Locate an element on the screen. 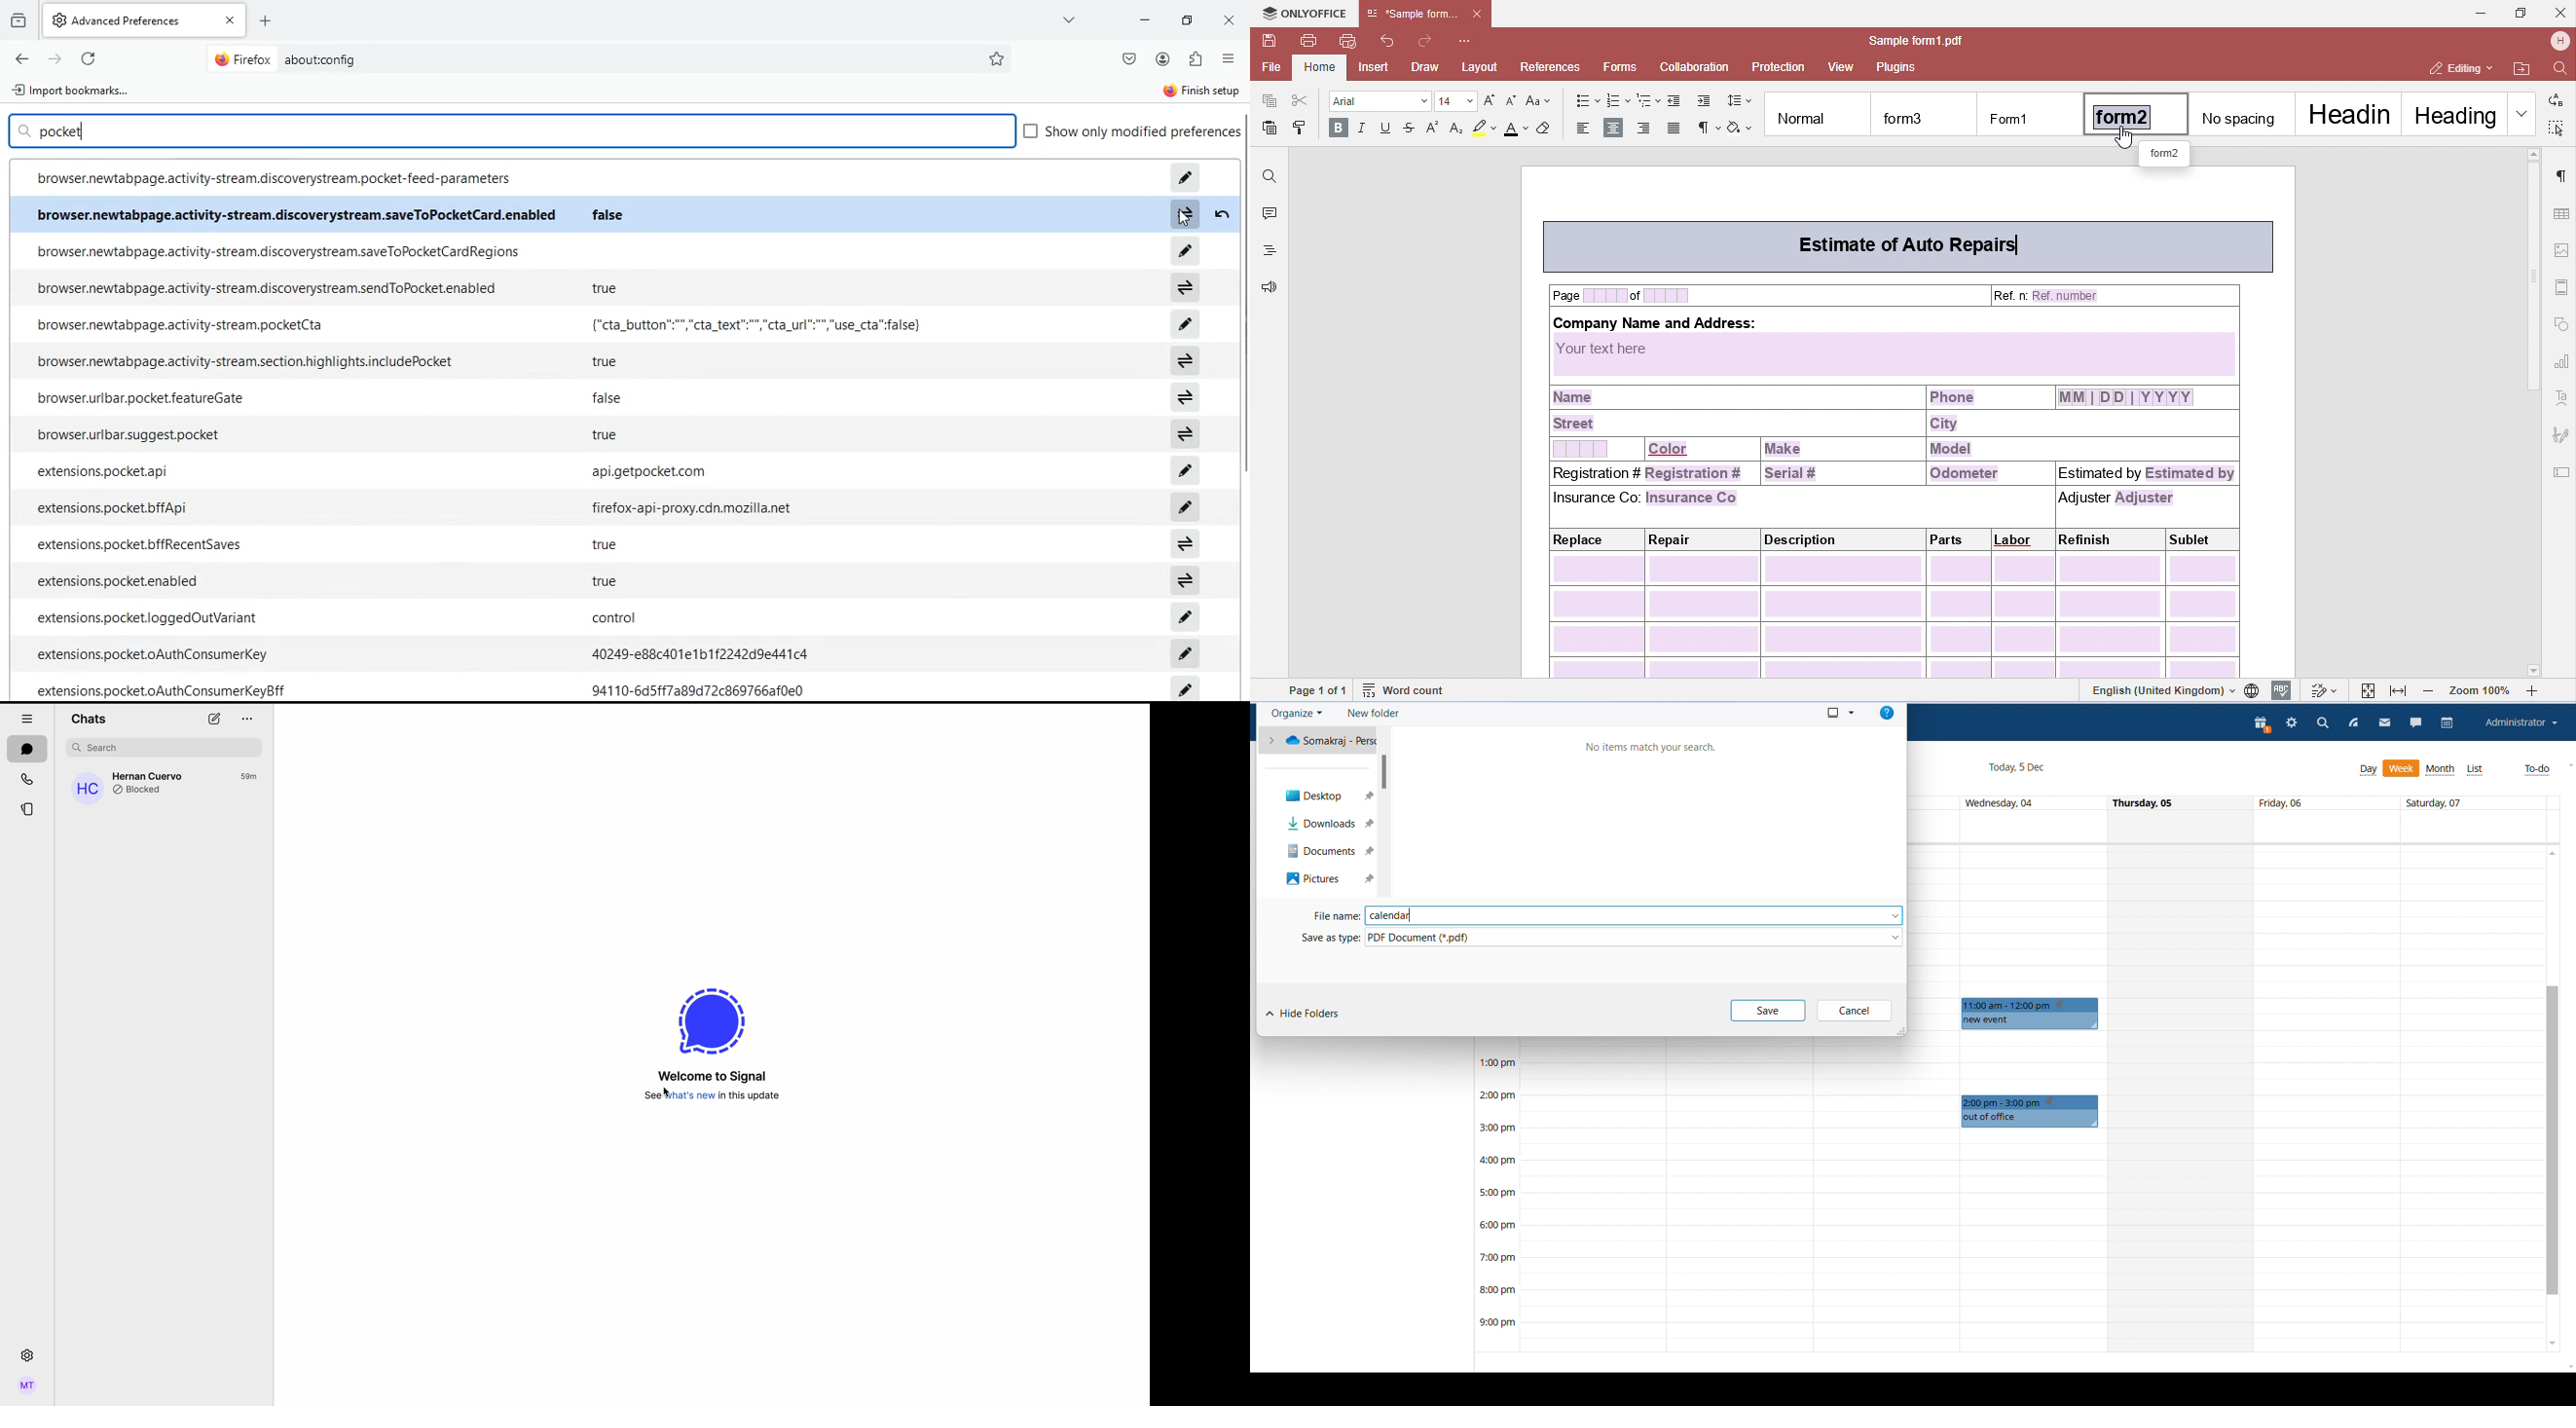  refresh is located at coordinates (91, 60).